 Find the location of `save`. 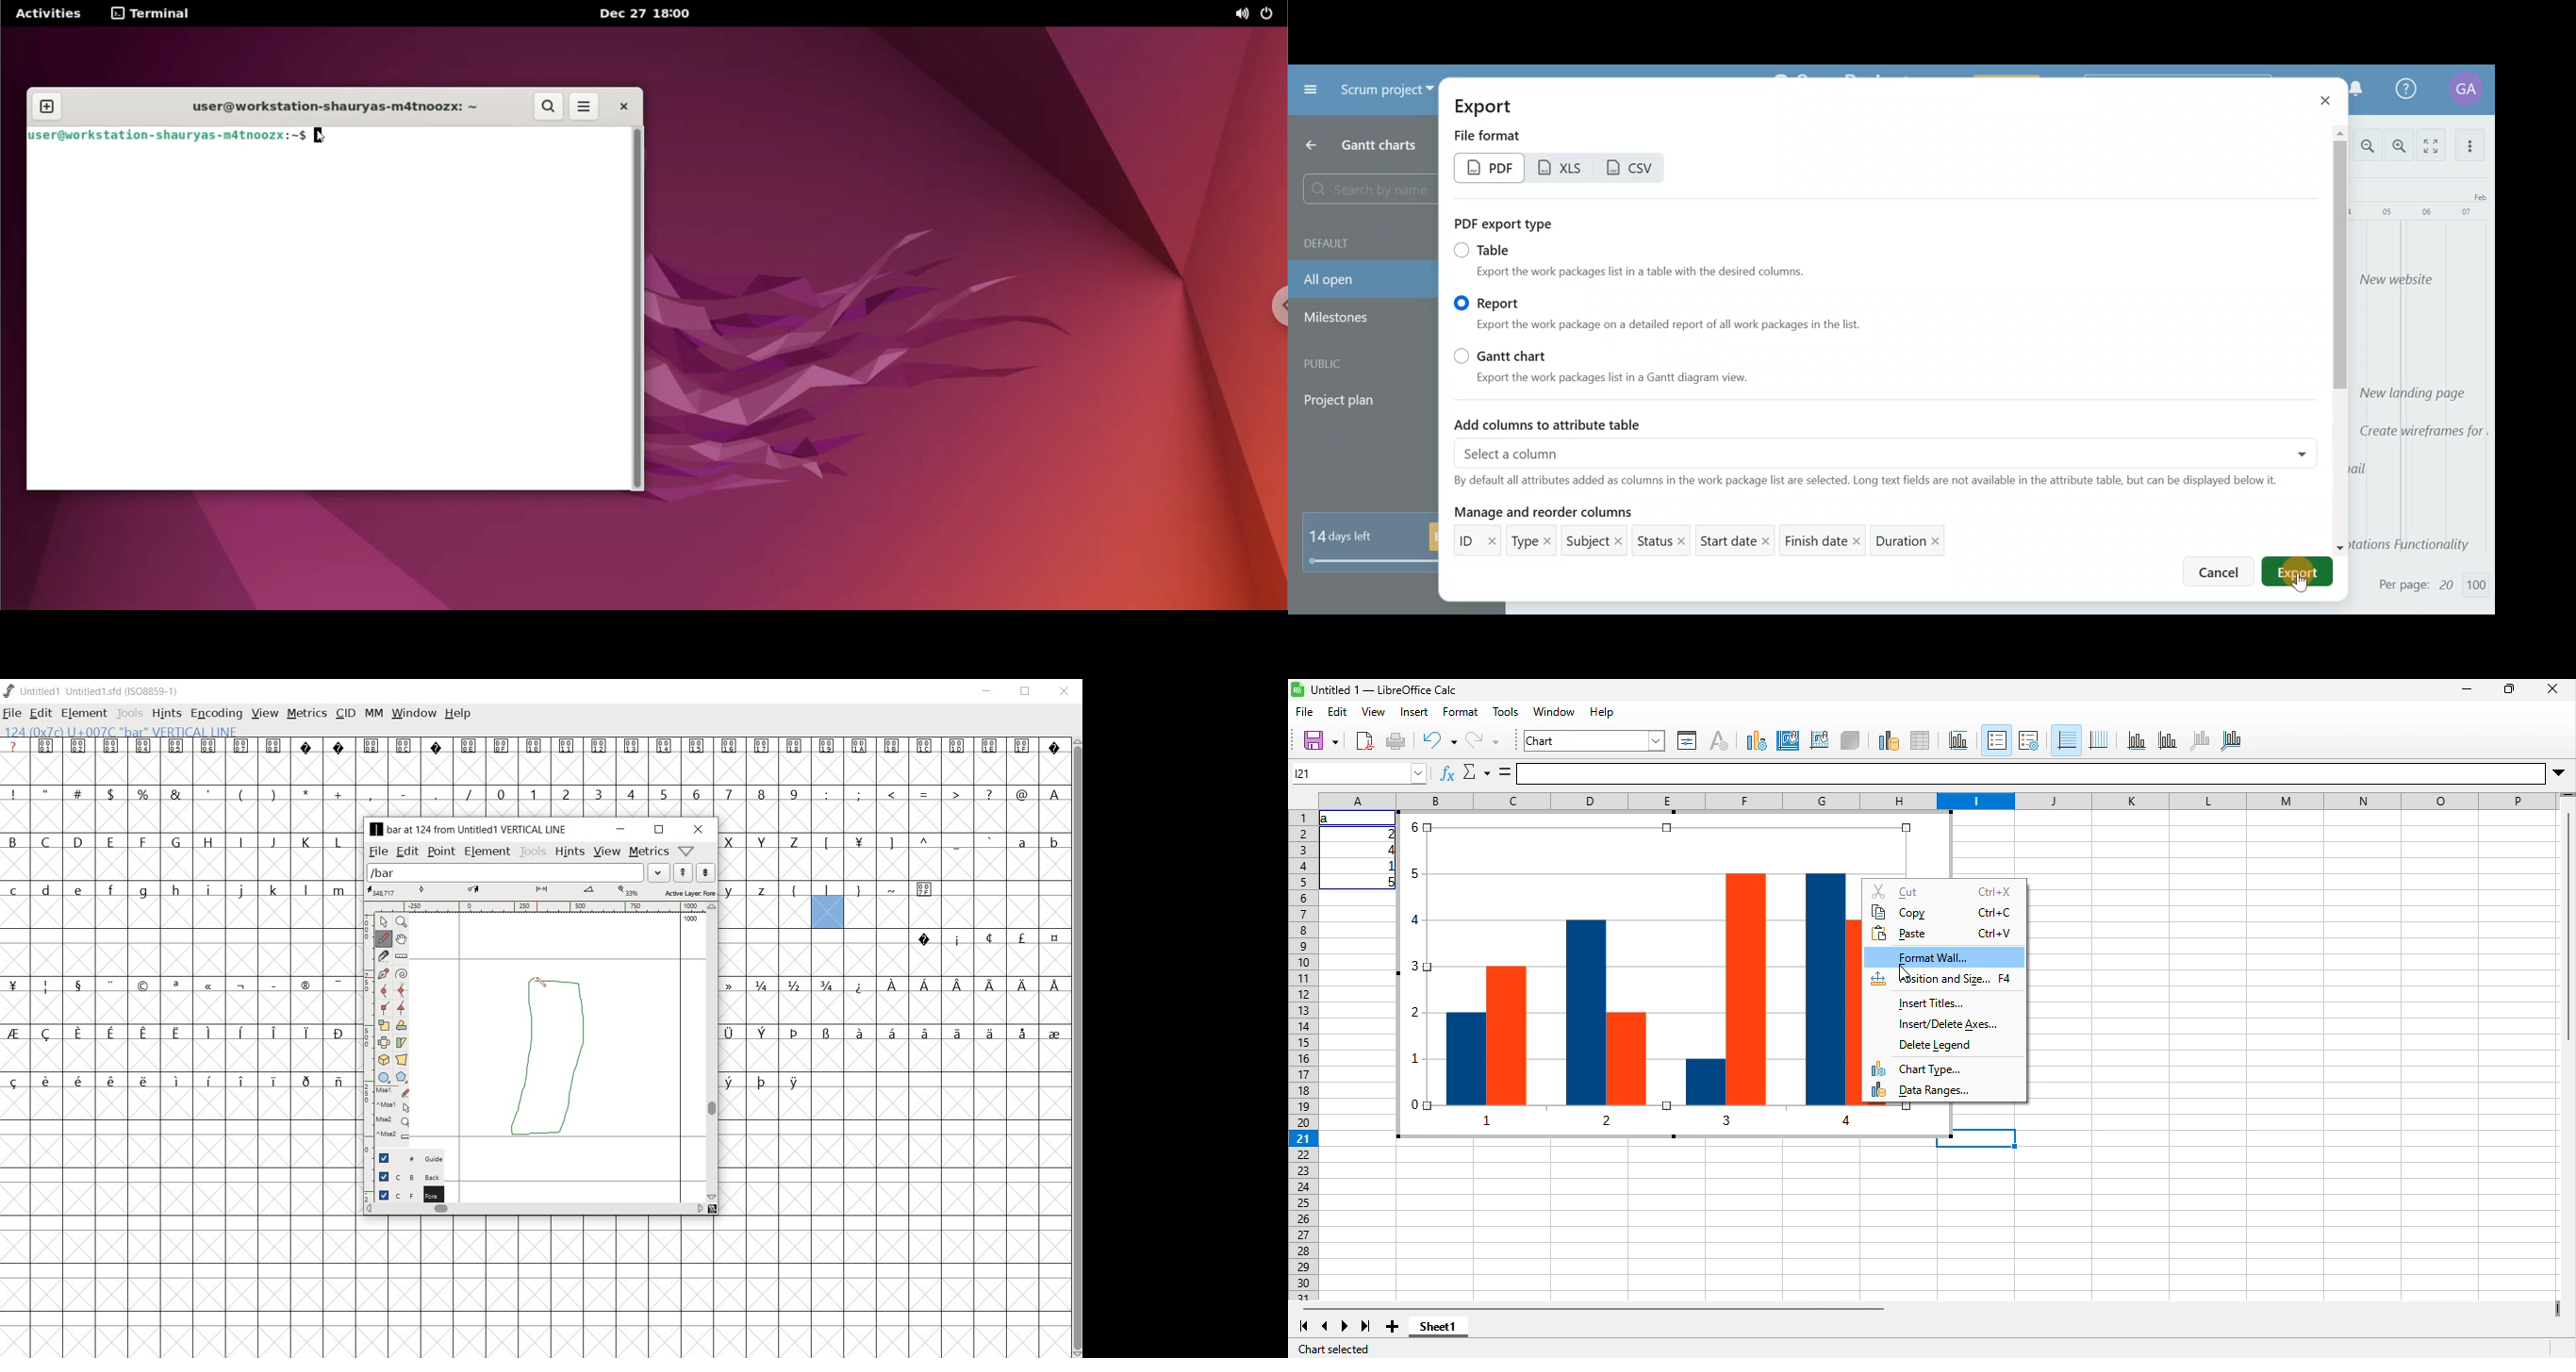

save is located at coordinates (1320, 741).